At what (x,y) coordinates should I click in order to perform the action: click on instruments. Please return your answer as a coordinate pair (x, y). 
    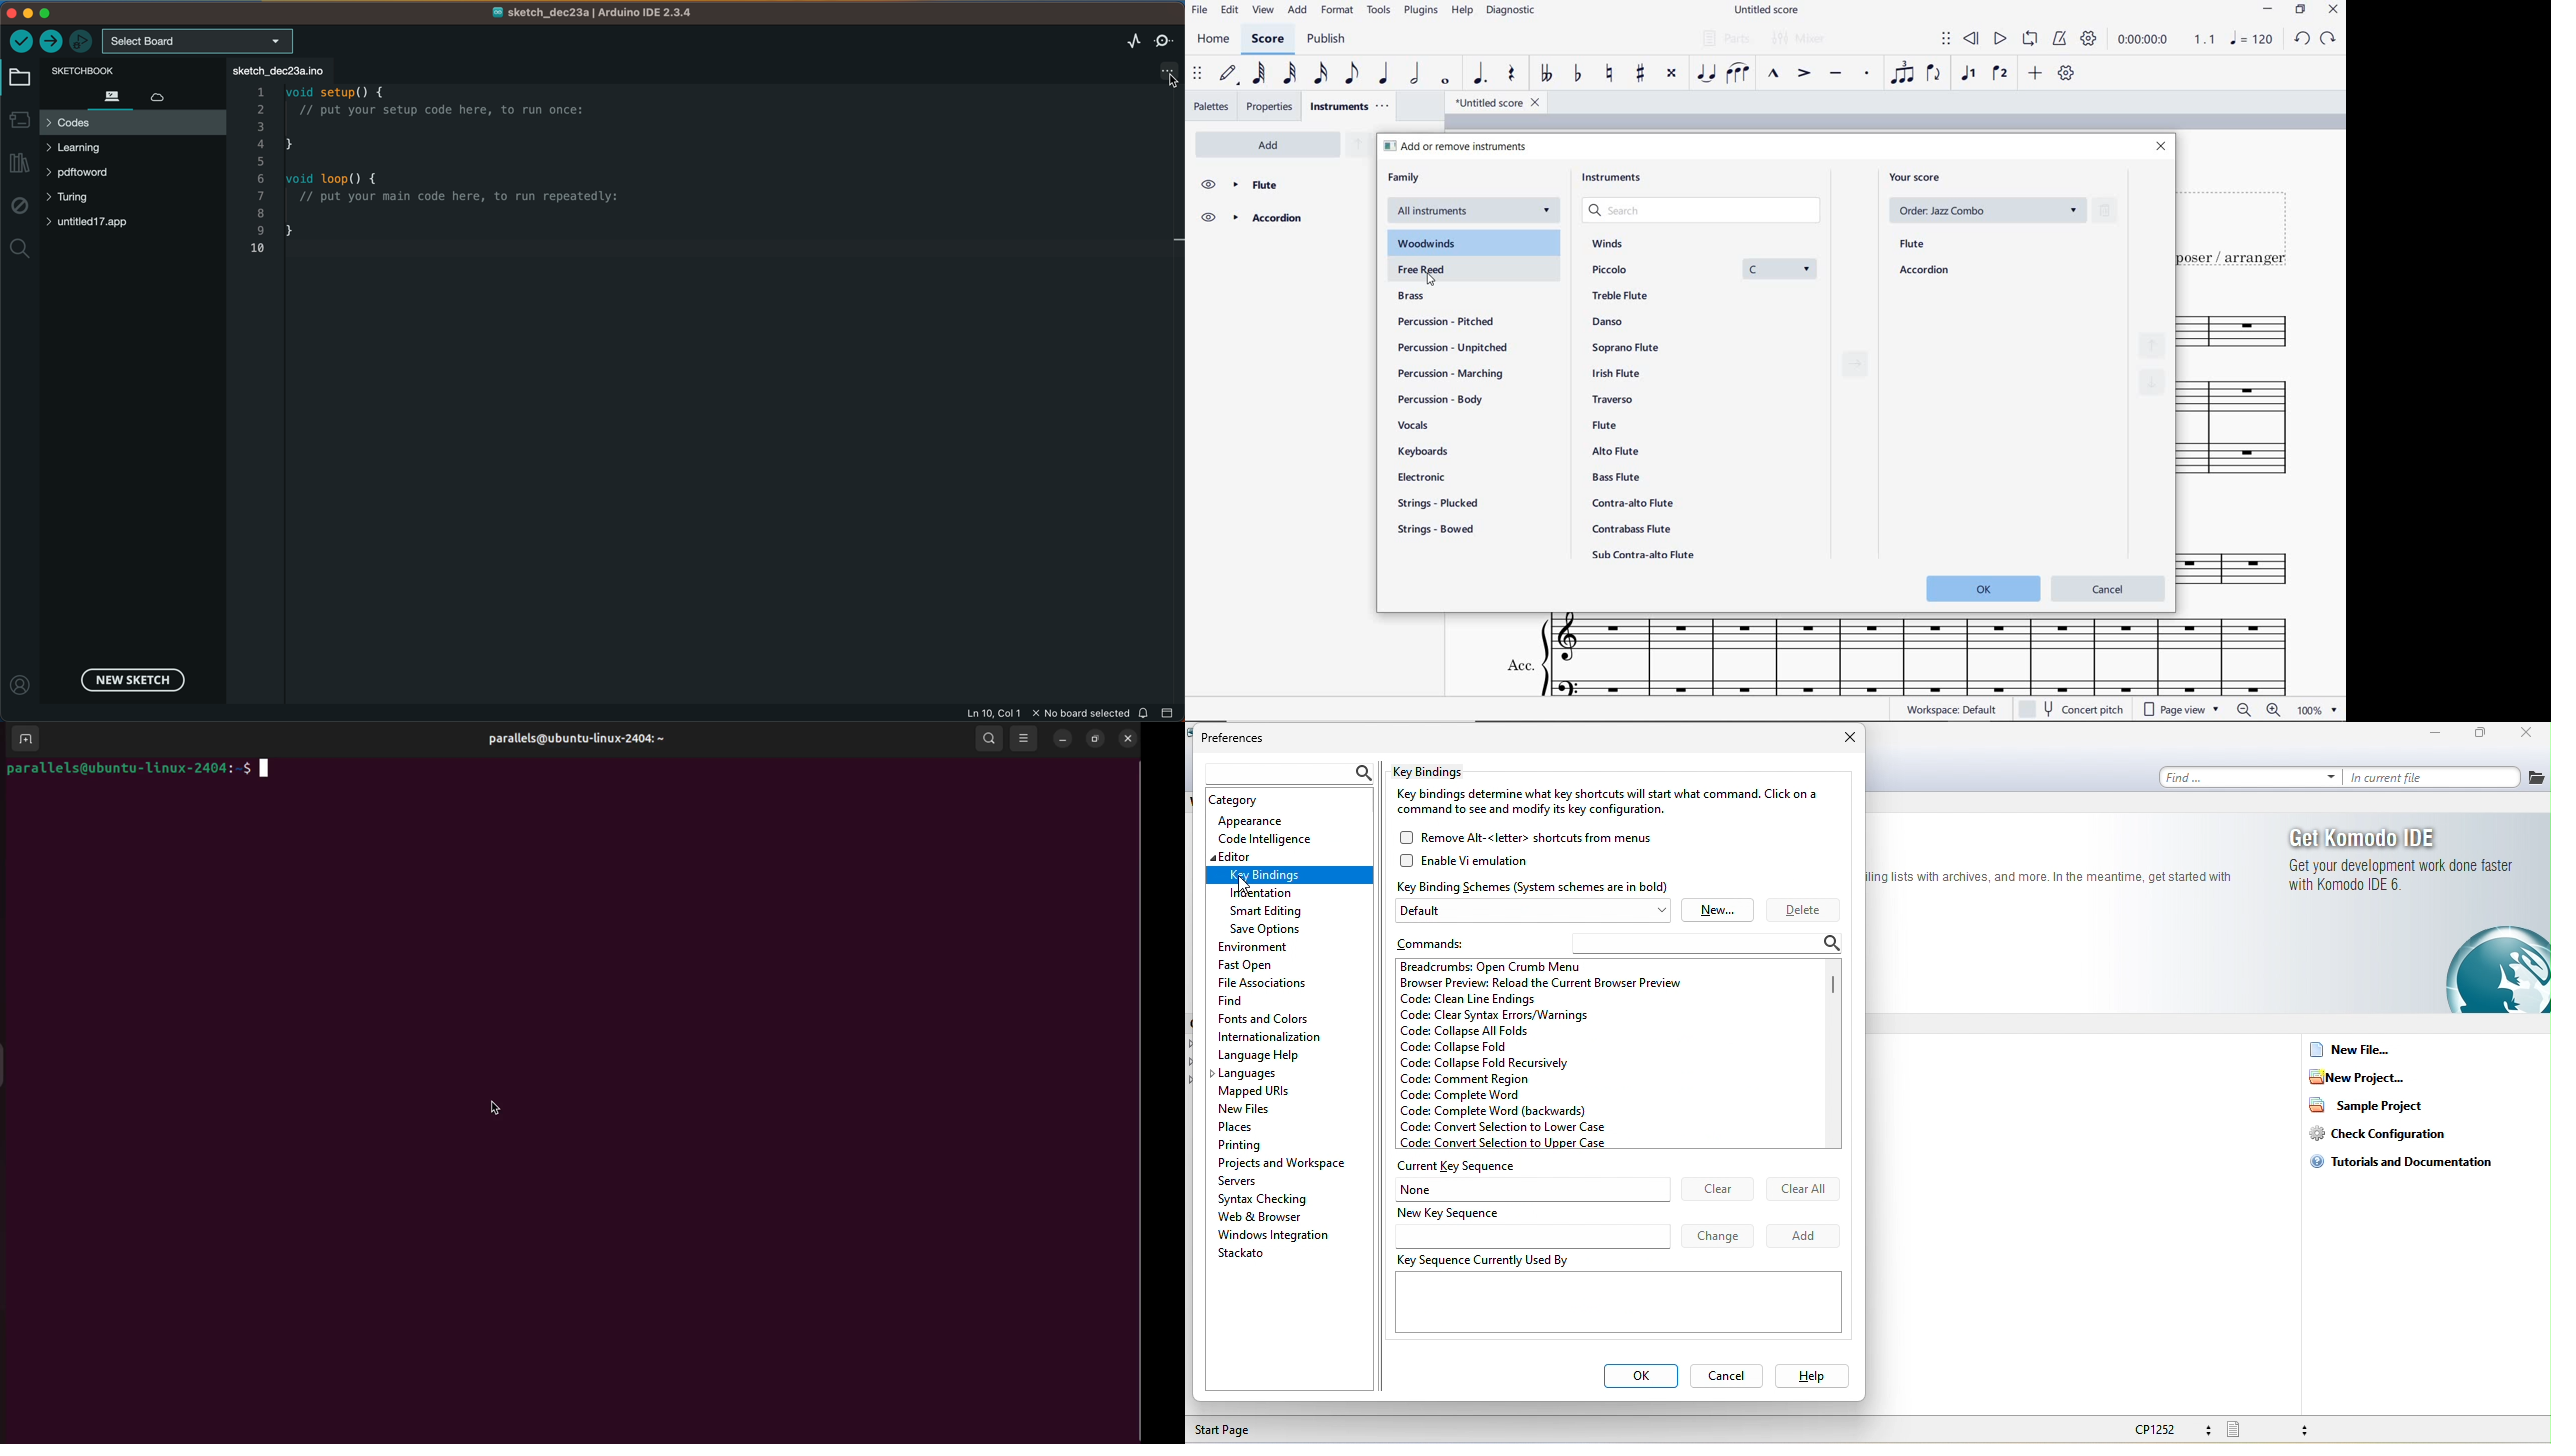
    Looking at the image, I should click on (1348, 107).